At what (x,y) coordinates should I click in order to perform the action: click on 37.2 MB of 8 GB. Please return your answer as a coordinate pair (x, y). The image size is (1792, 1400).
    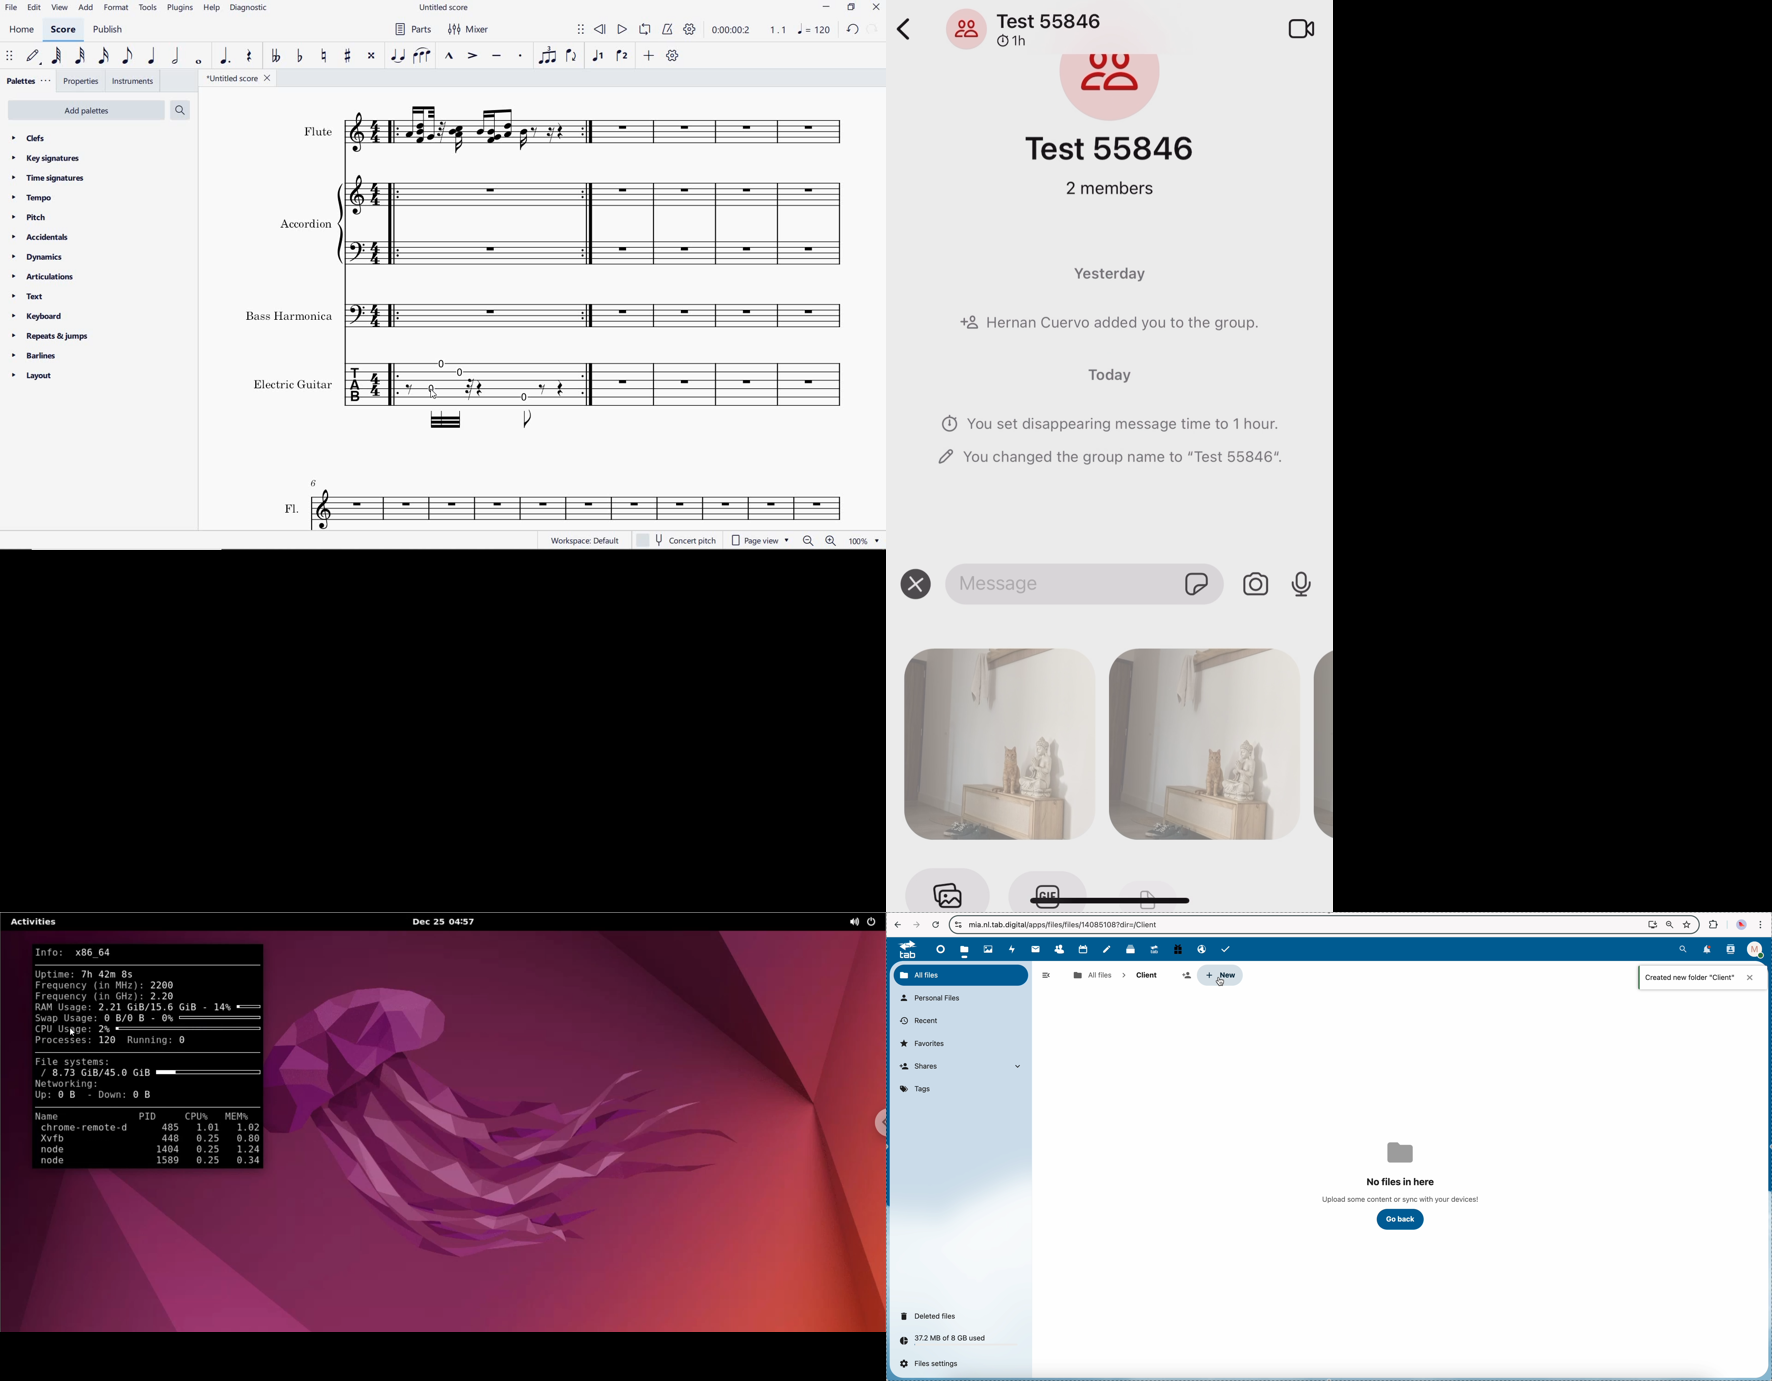
    Looking at the image, I should click on (941, 1343).